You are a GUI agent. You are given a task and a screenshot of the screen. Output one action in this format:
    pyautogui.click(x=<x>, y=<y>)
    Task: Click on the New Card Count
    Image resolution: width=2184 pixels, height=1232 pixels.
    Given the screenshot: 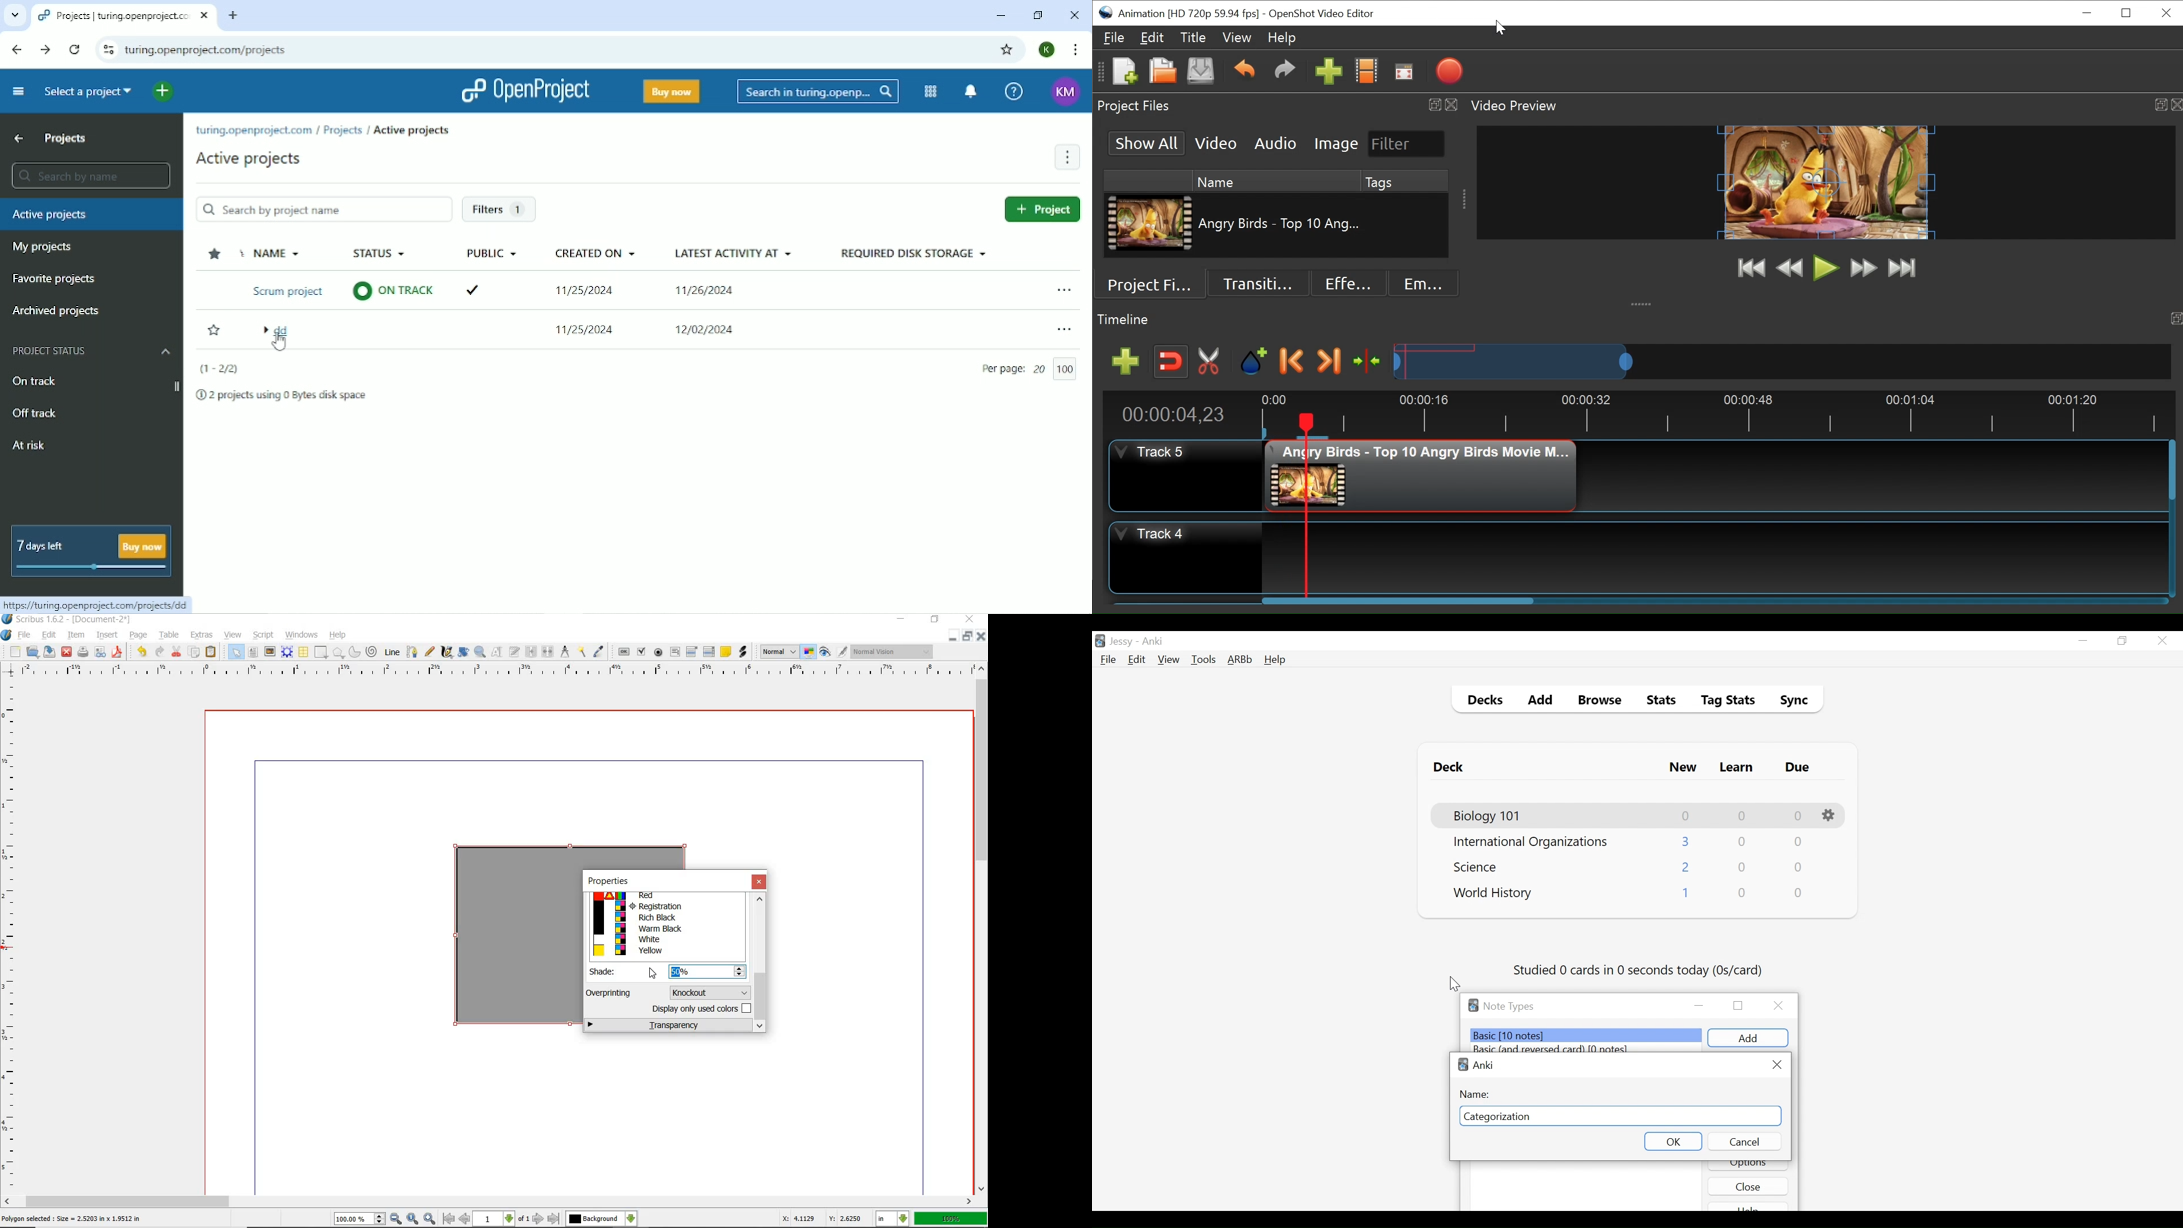 What is the action you would take?
    pyautogui.click(x=1687, y=816)
    